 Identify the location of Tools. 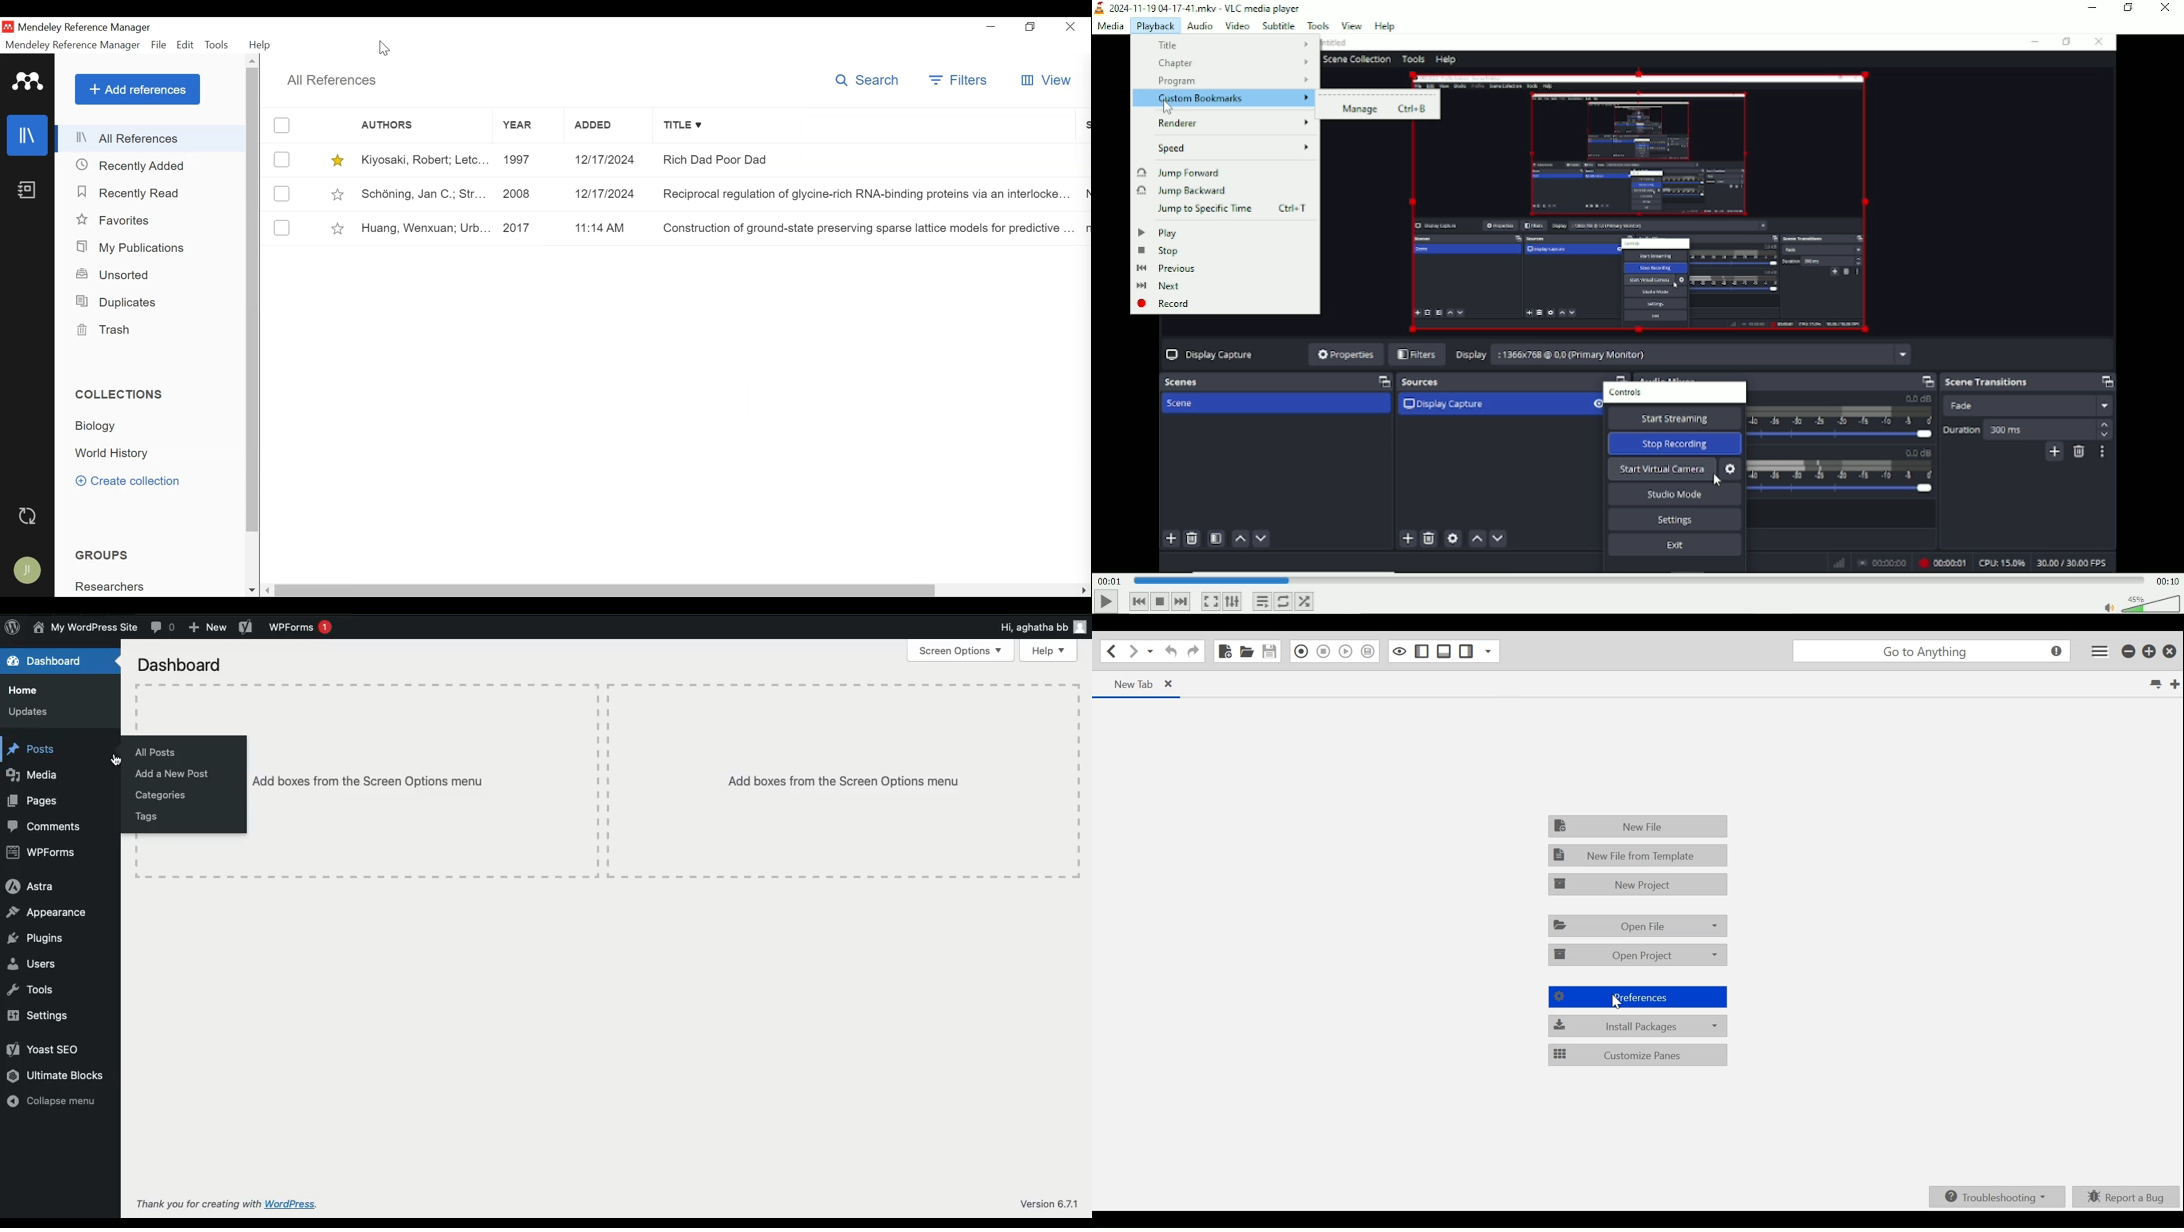
(1319, 26).